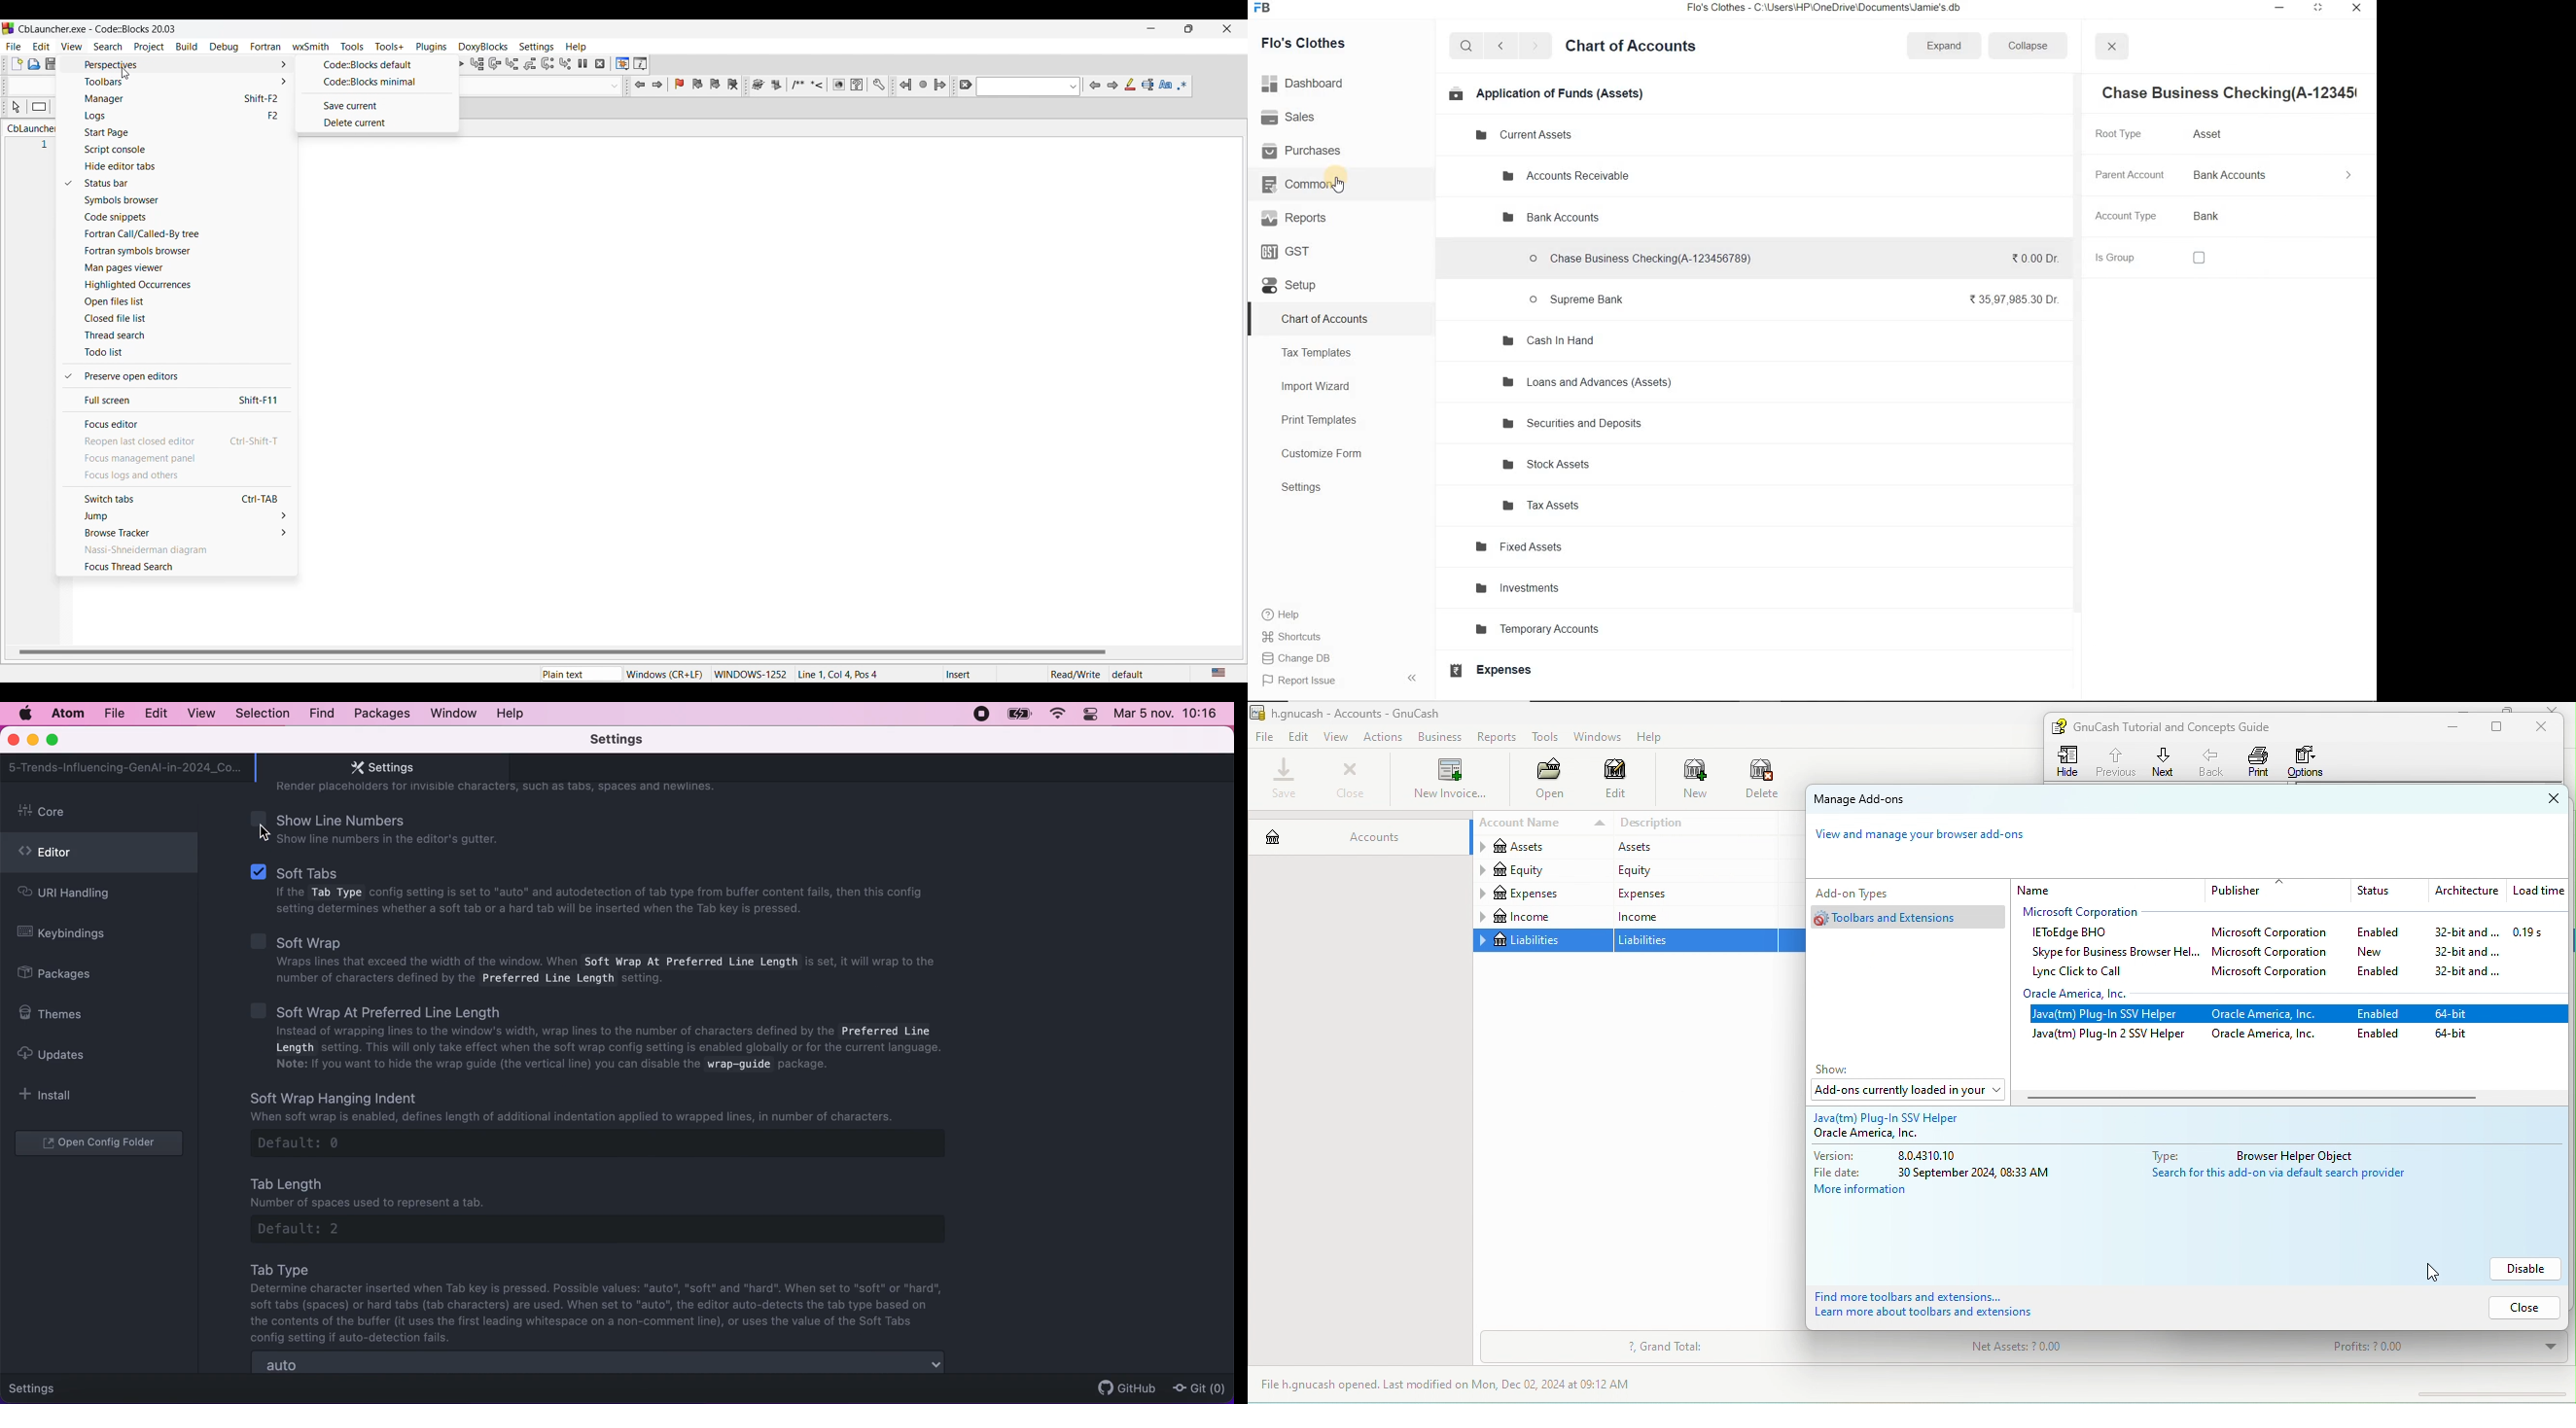  I want to click on Investments, so click(1546, 587).